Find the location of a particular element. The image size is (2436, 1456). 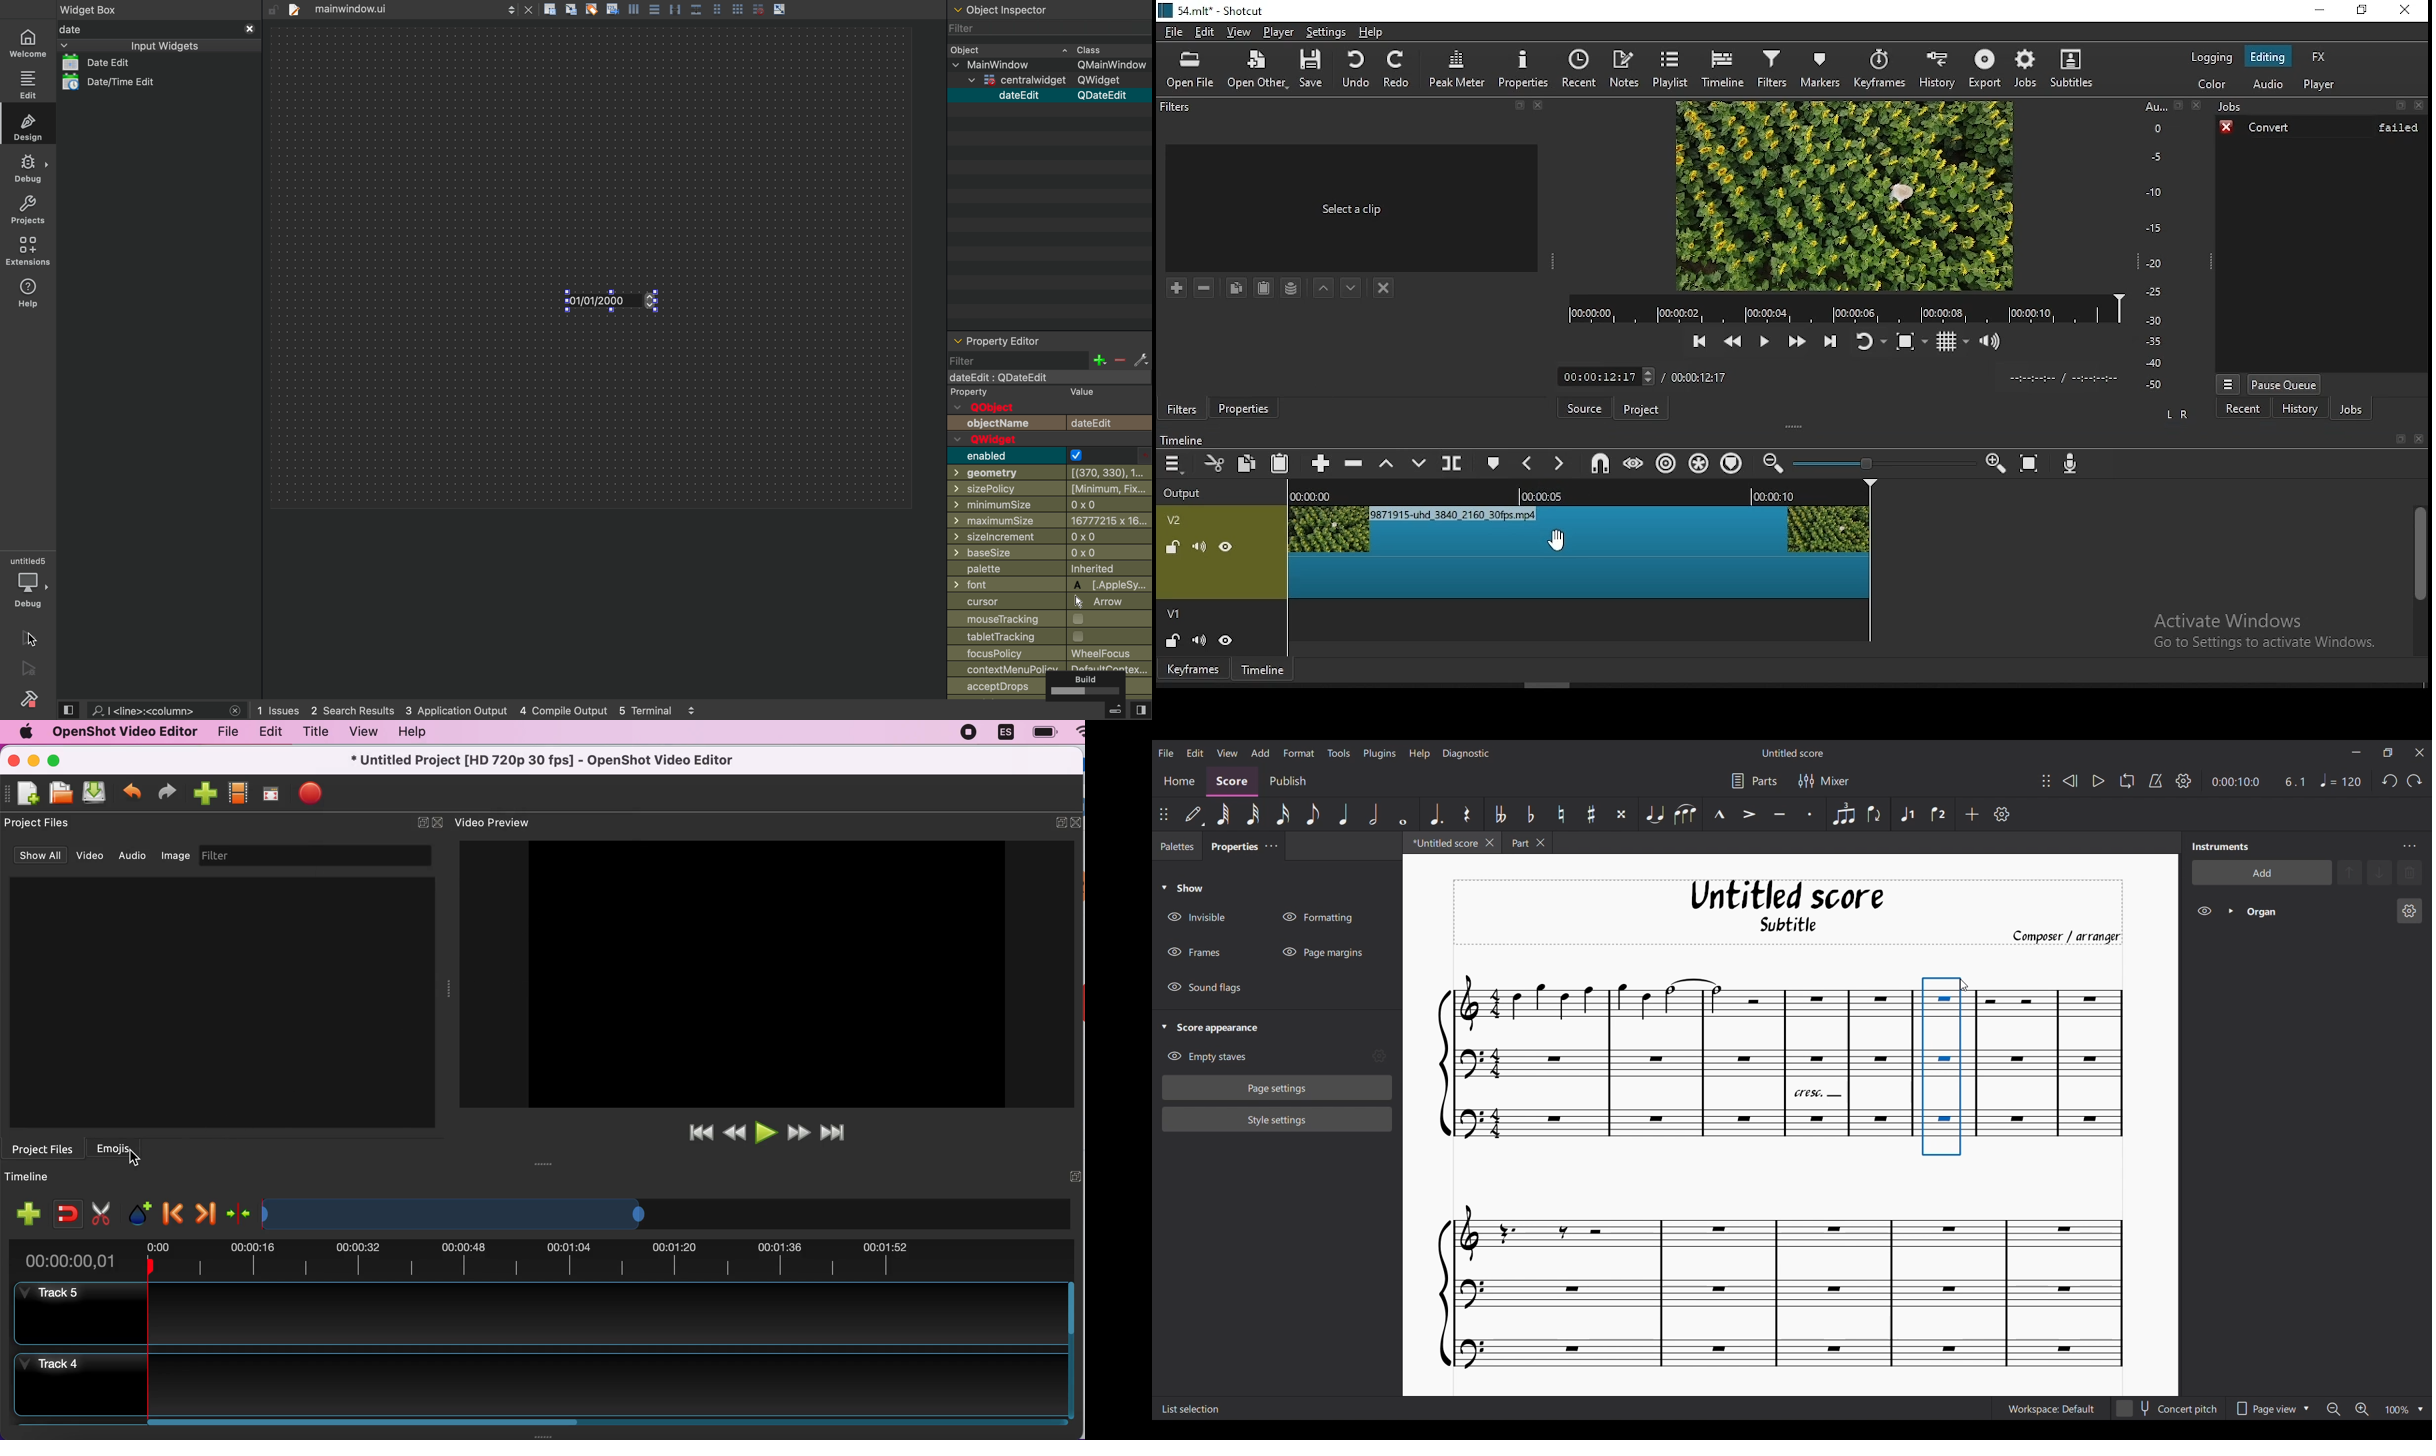

Hide Frames is located at coordinates (1194, 952).